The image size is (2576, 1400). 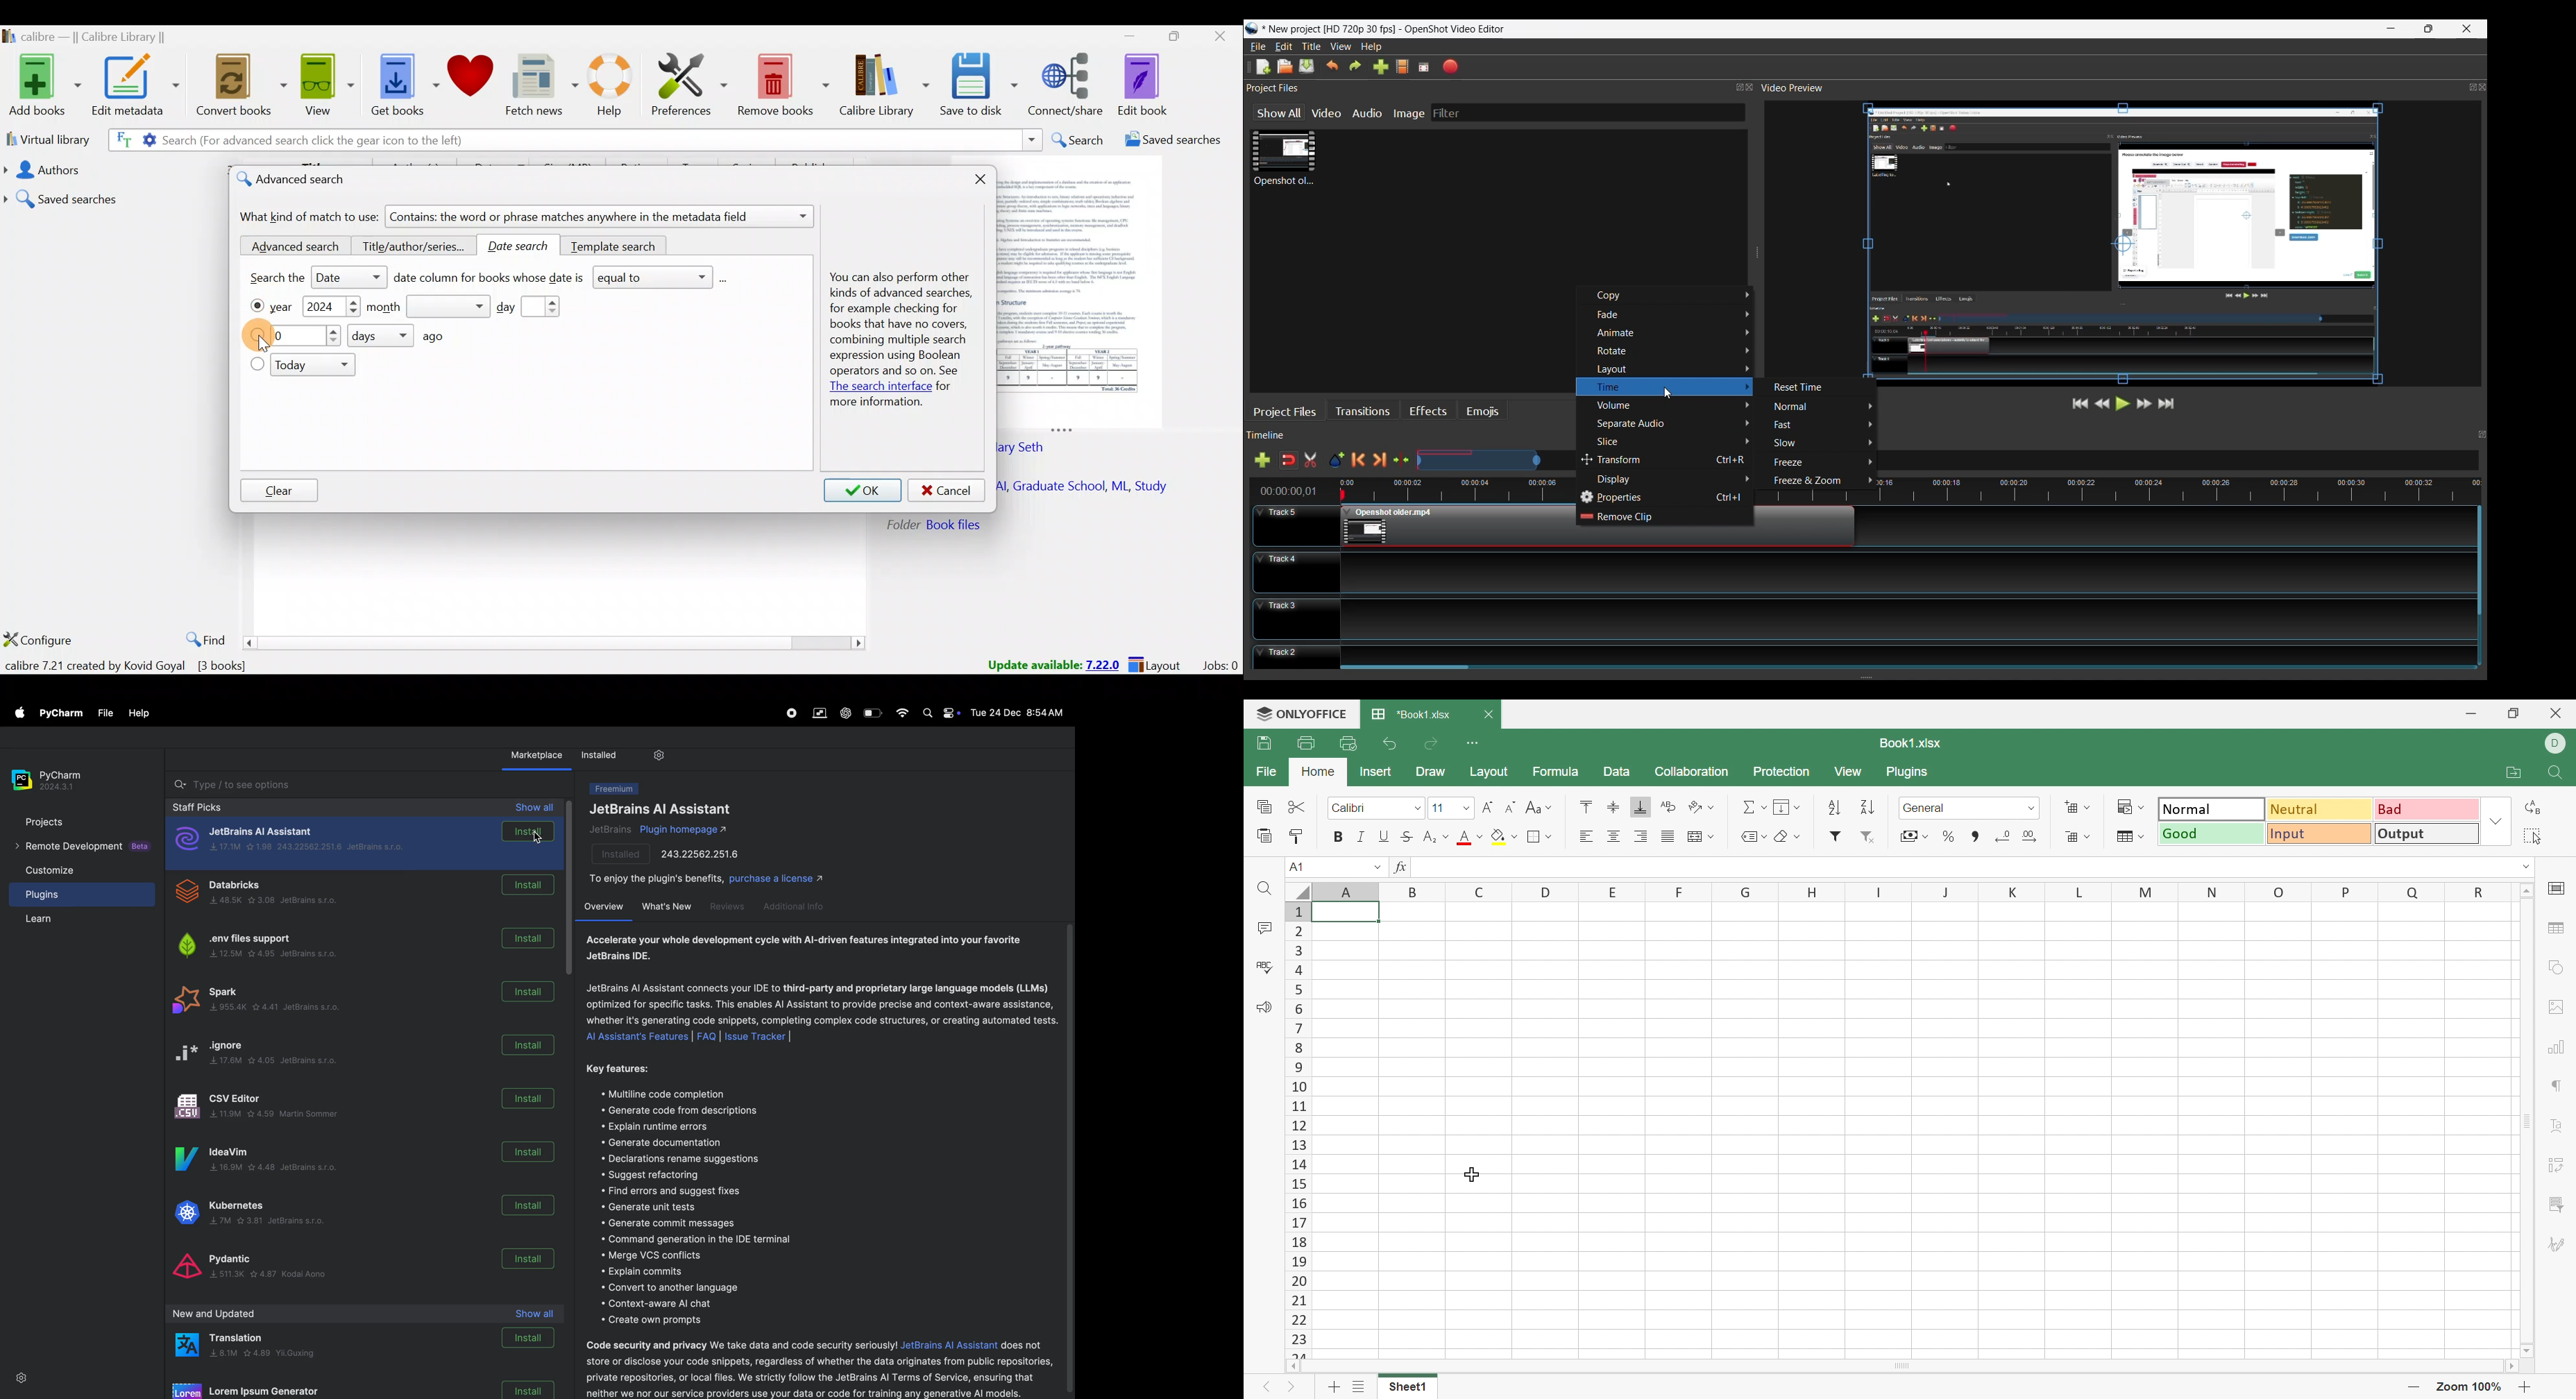 I want to click on minimize, so click(x=2393, y=28).